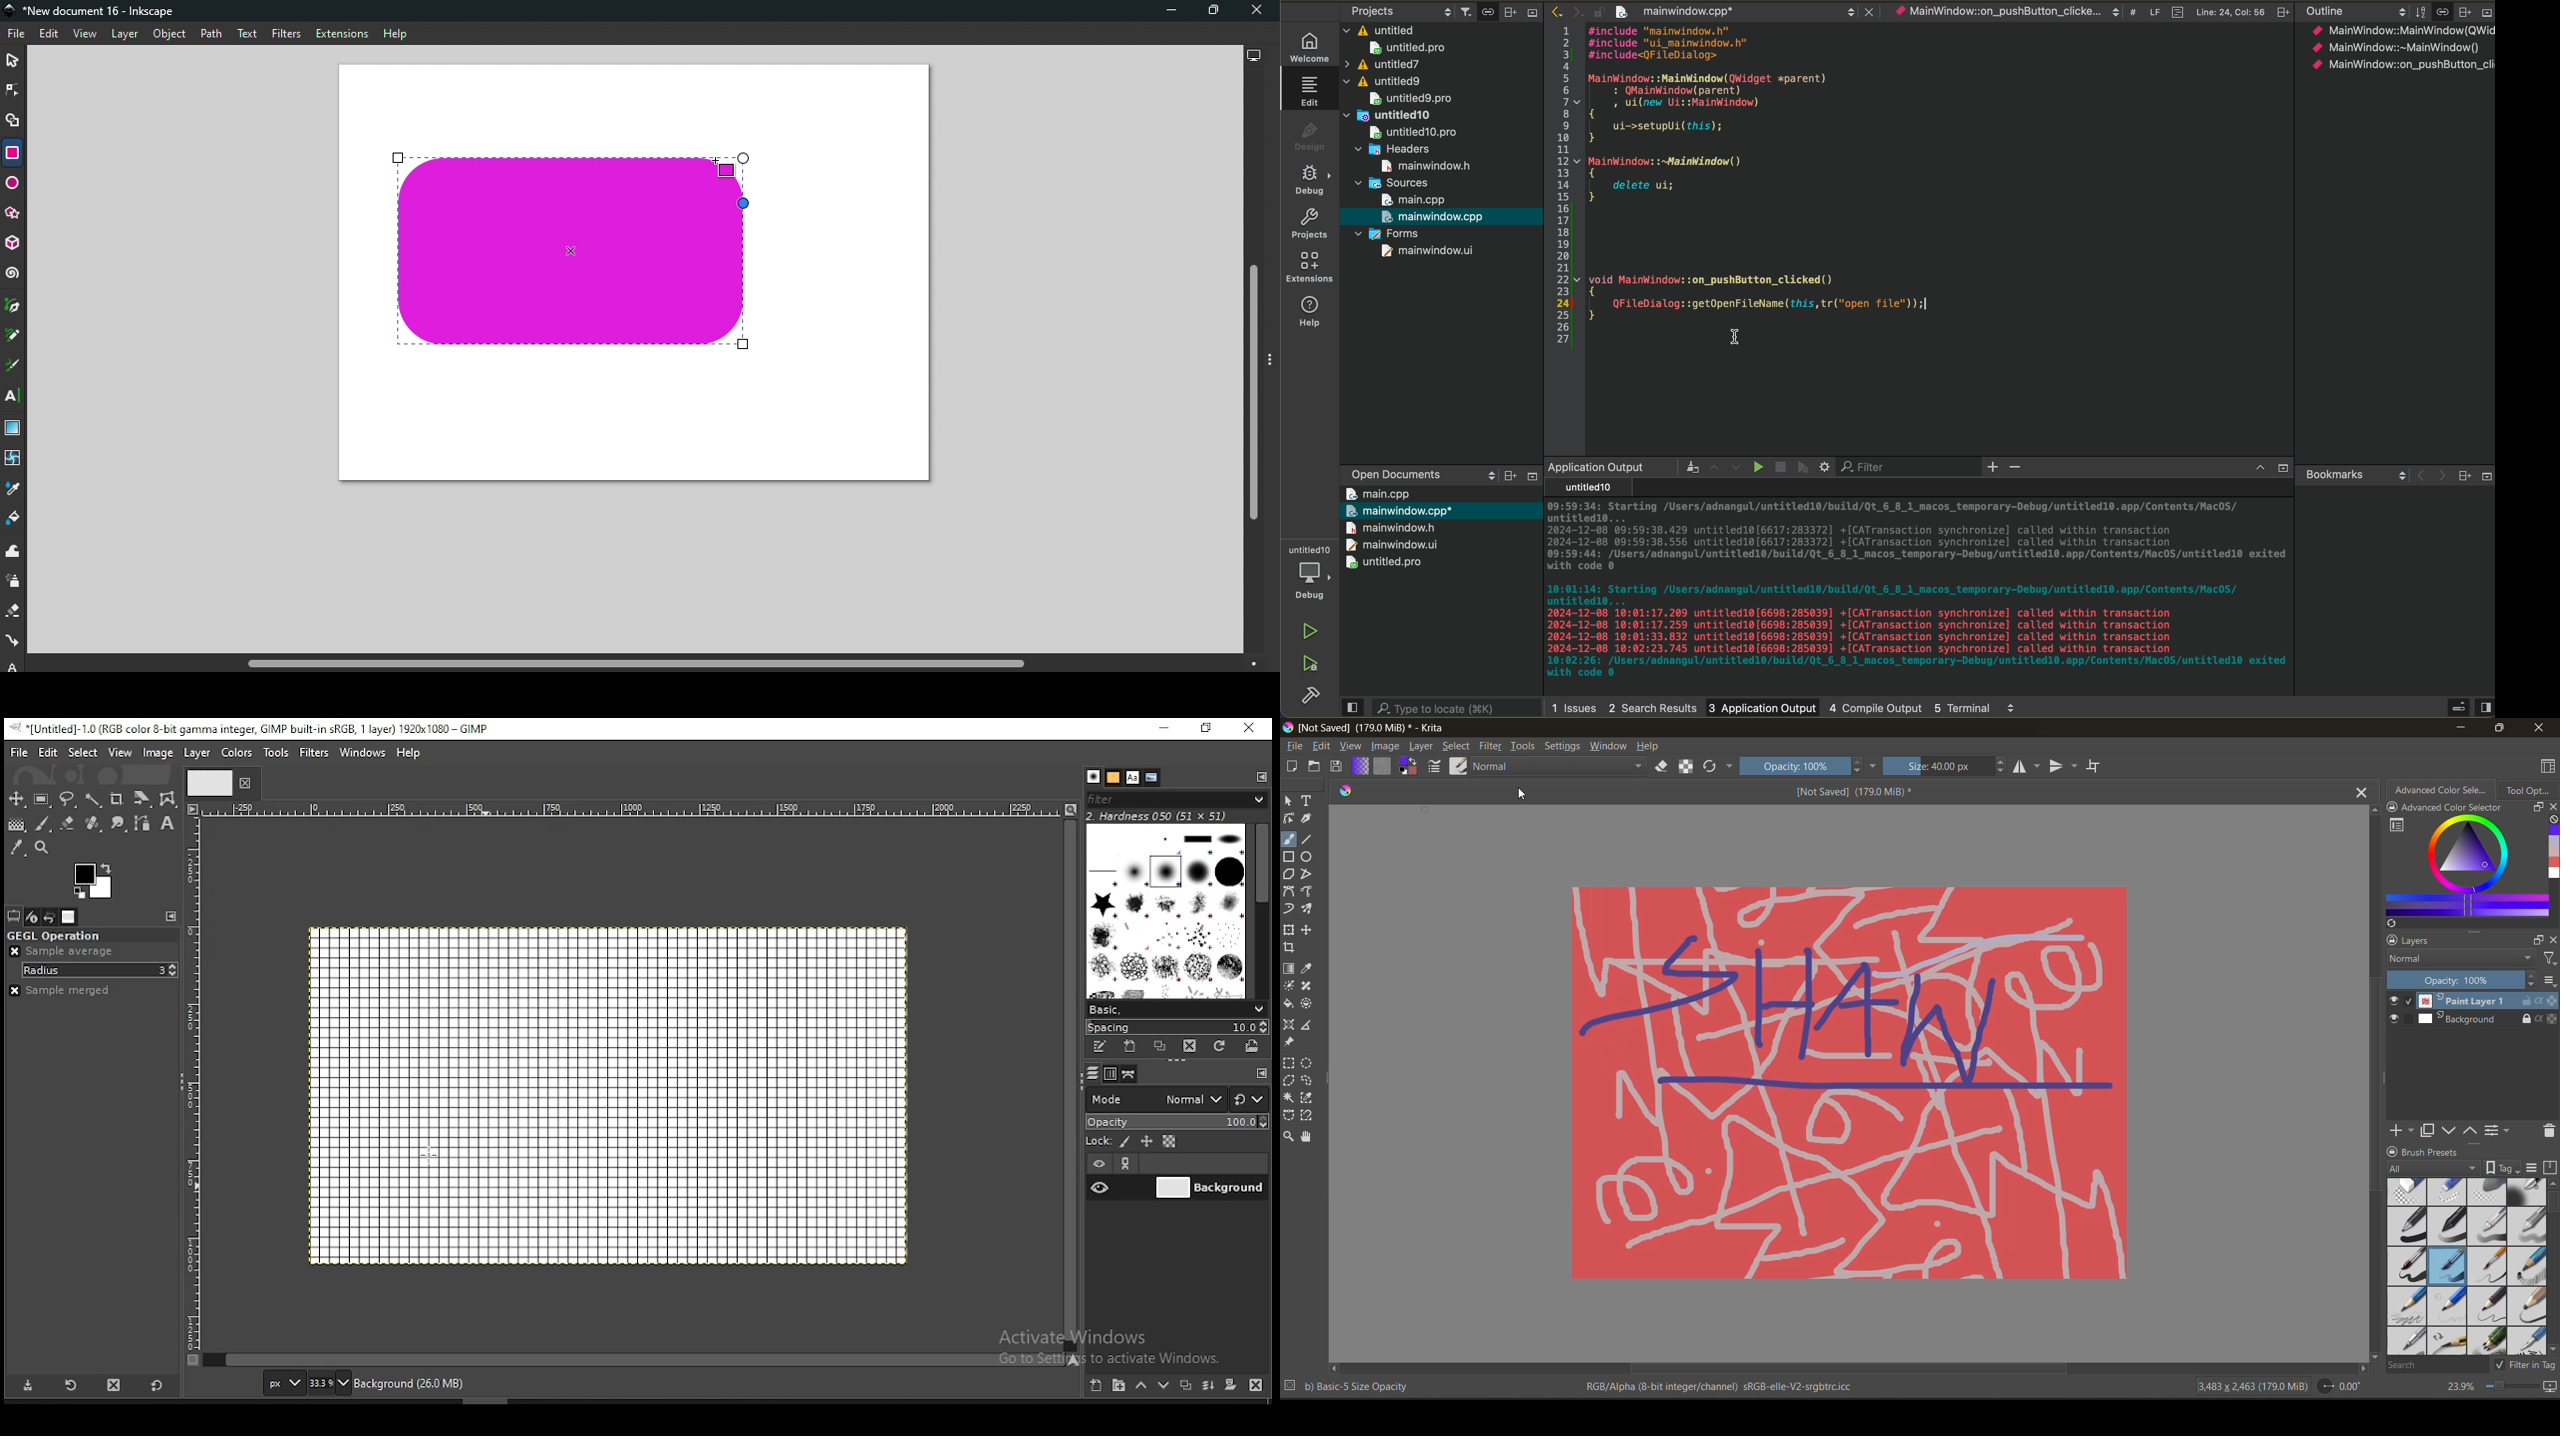  Describe the element at coordinates (1335, 1366) in the screenshot. I see `scroll left` at that location.